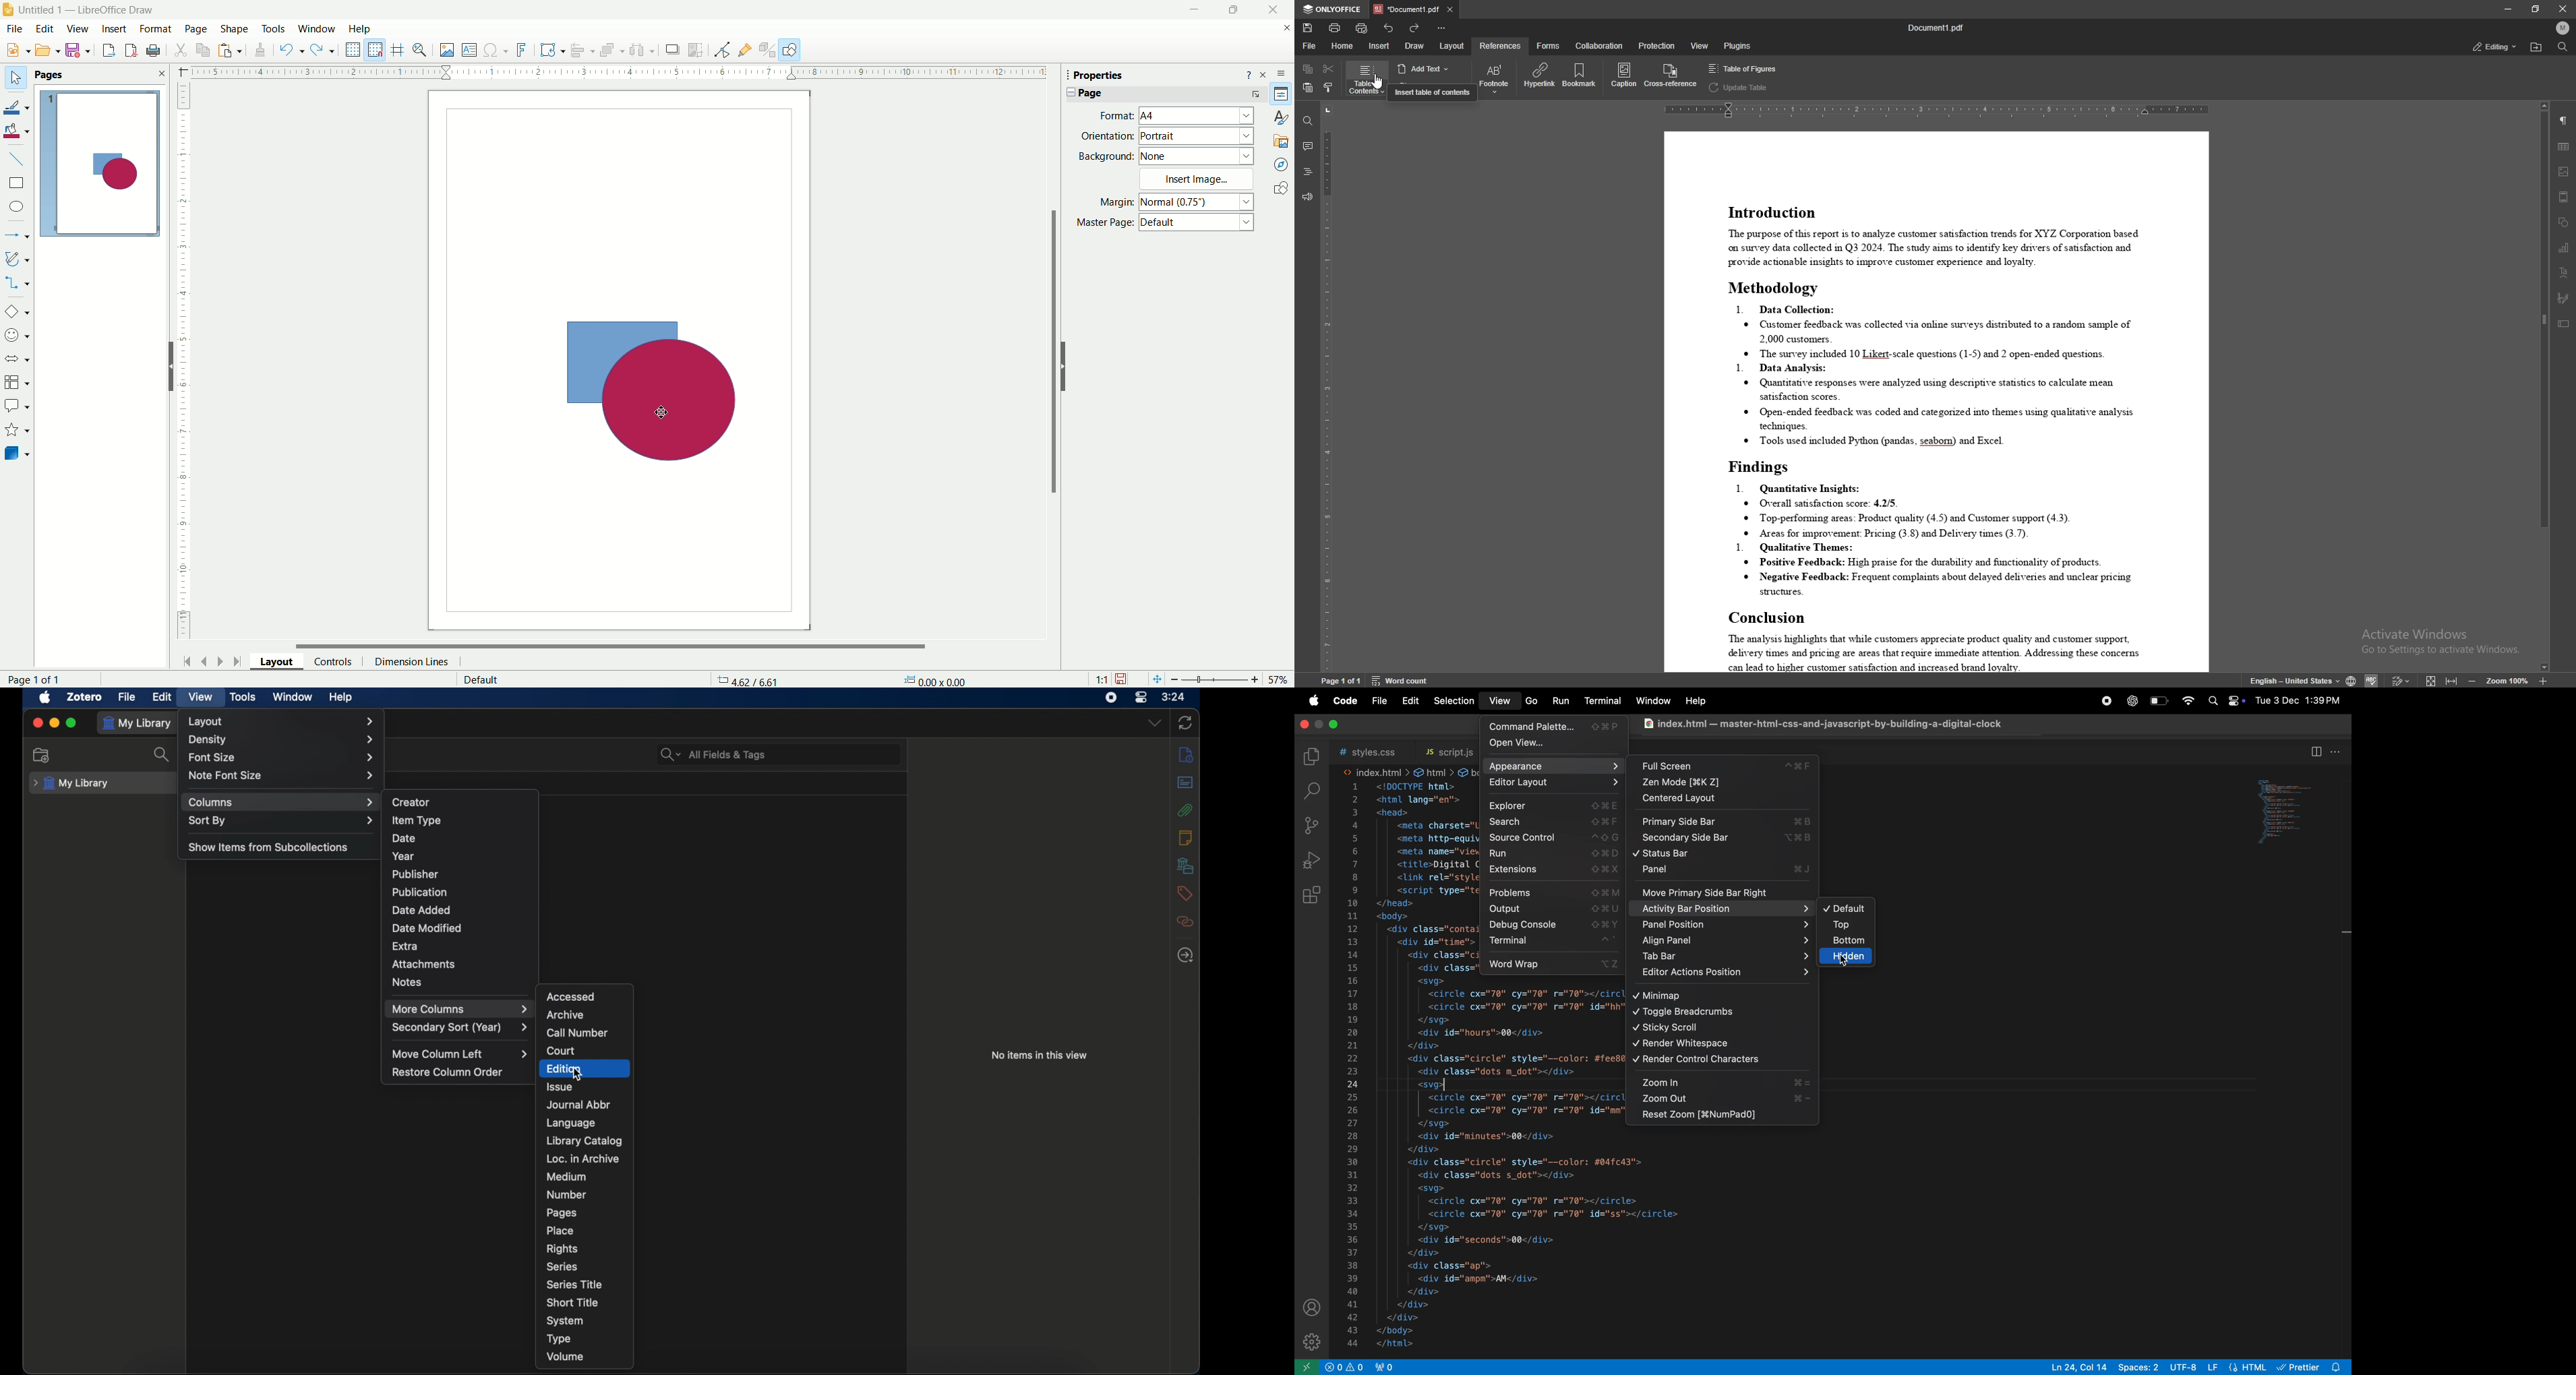 The width and height of the screenshot is (2576, 1400). What do you see at coordinates (19, 130) in the screenshot?
I see `fill color` at bounding box center [19, 130].